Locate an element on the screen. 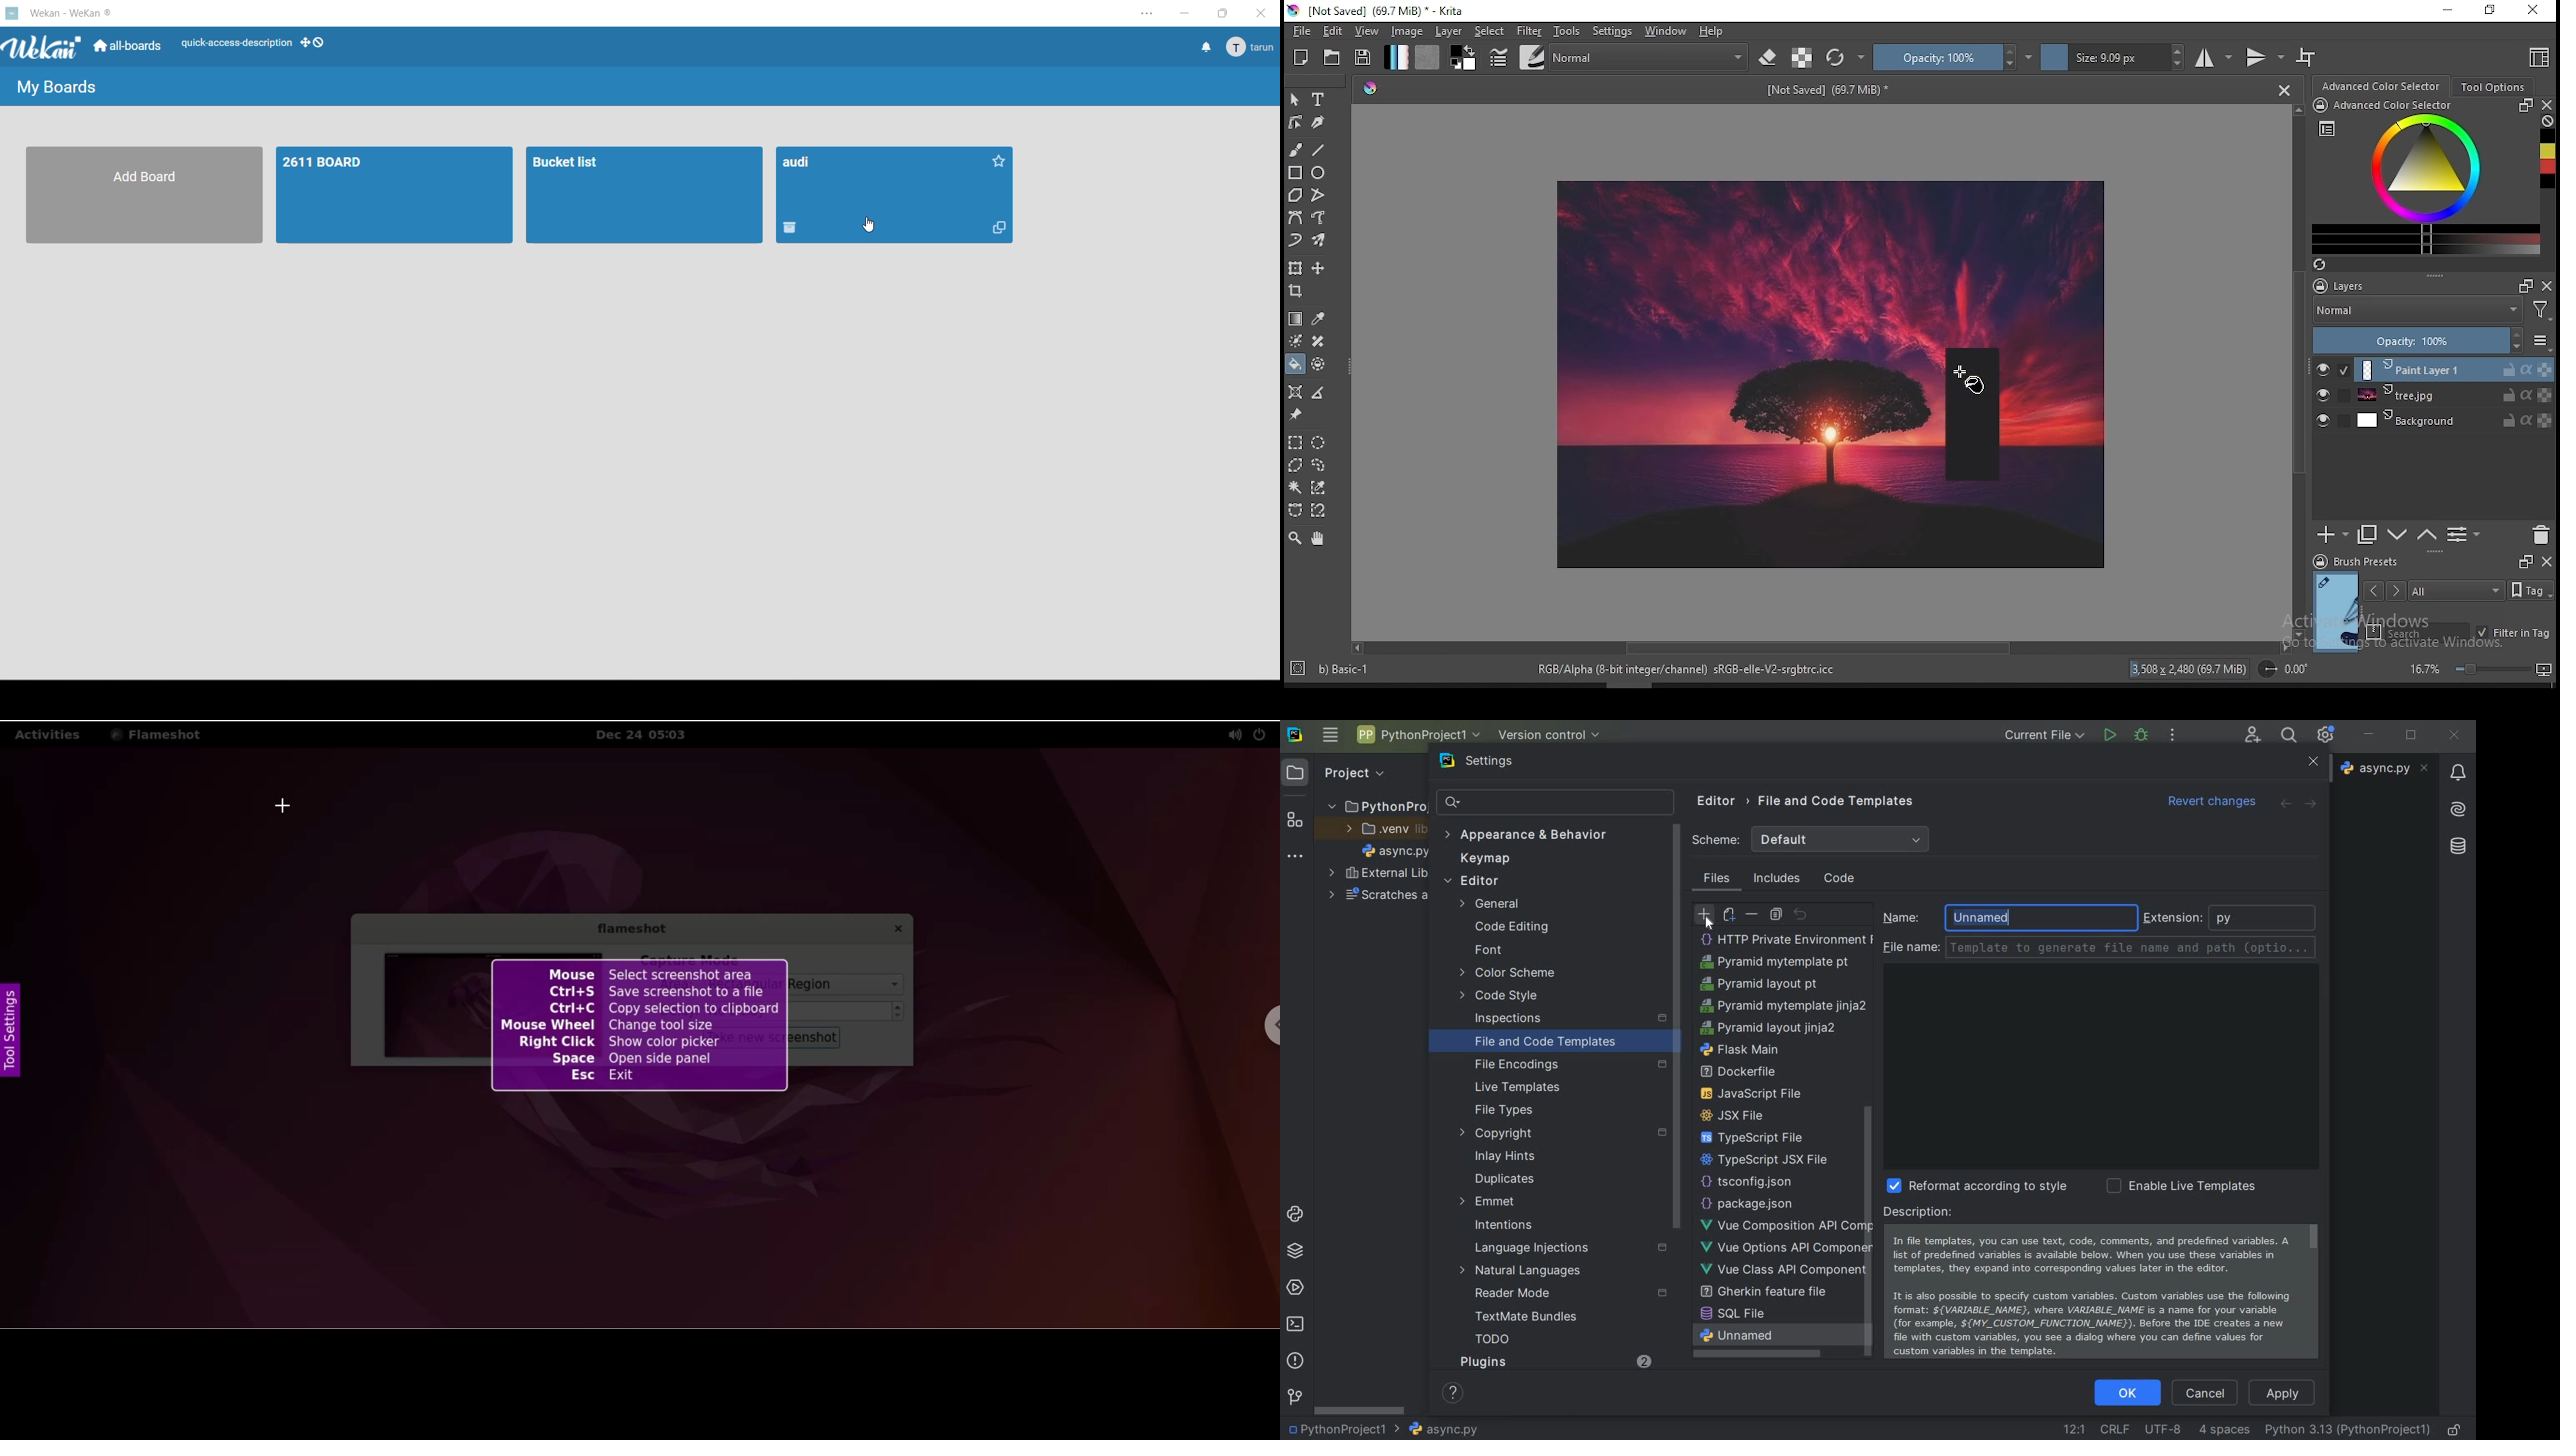 The width and height of the screenshot is (2576, 1456). close docker is located at coordinates (2548, 105).